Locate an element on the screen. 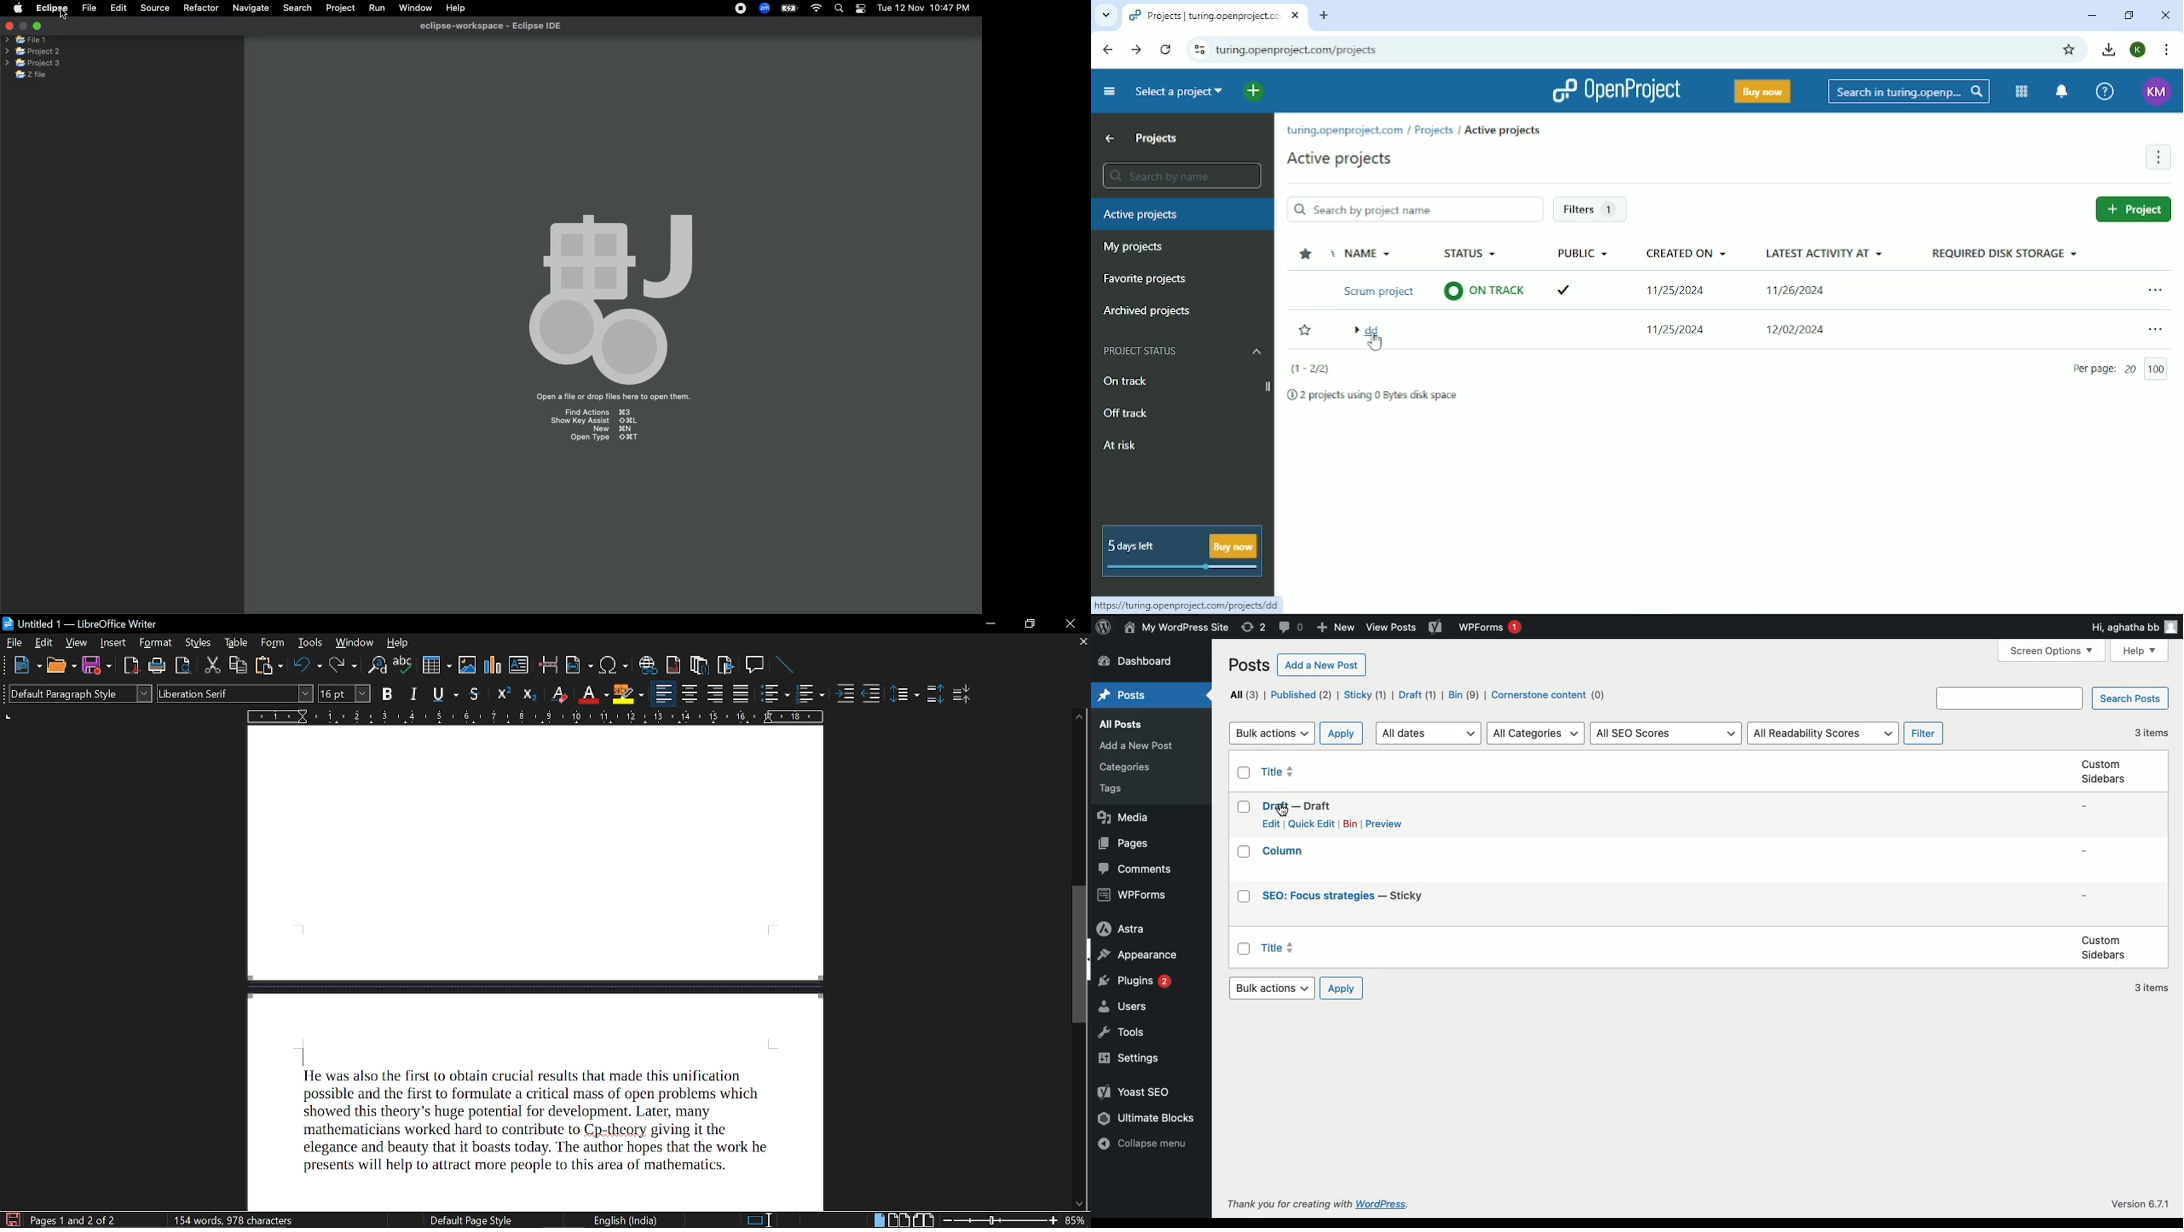  Checkbox is located at coordinates (1245, 808).